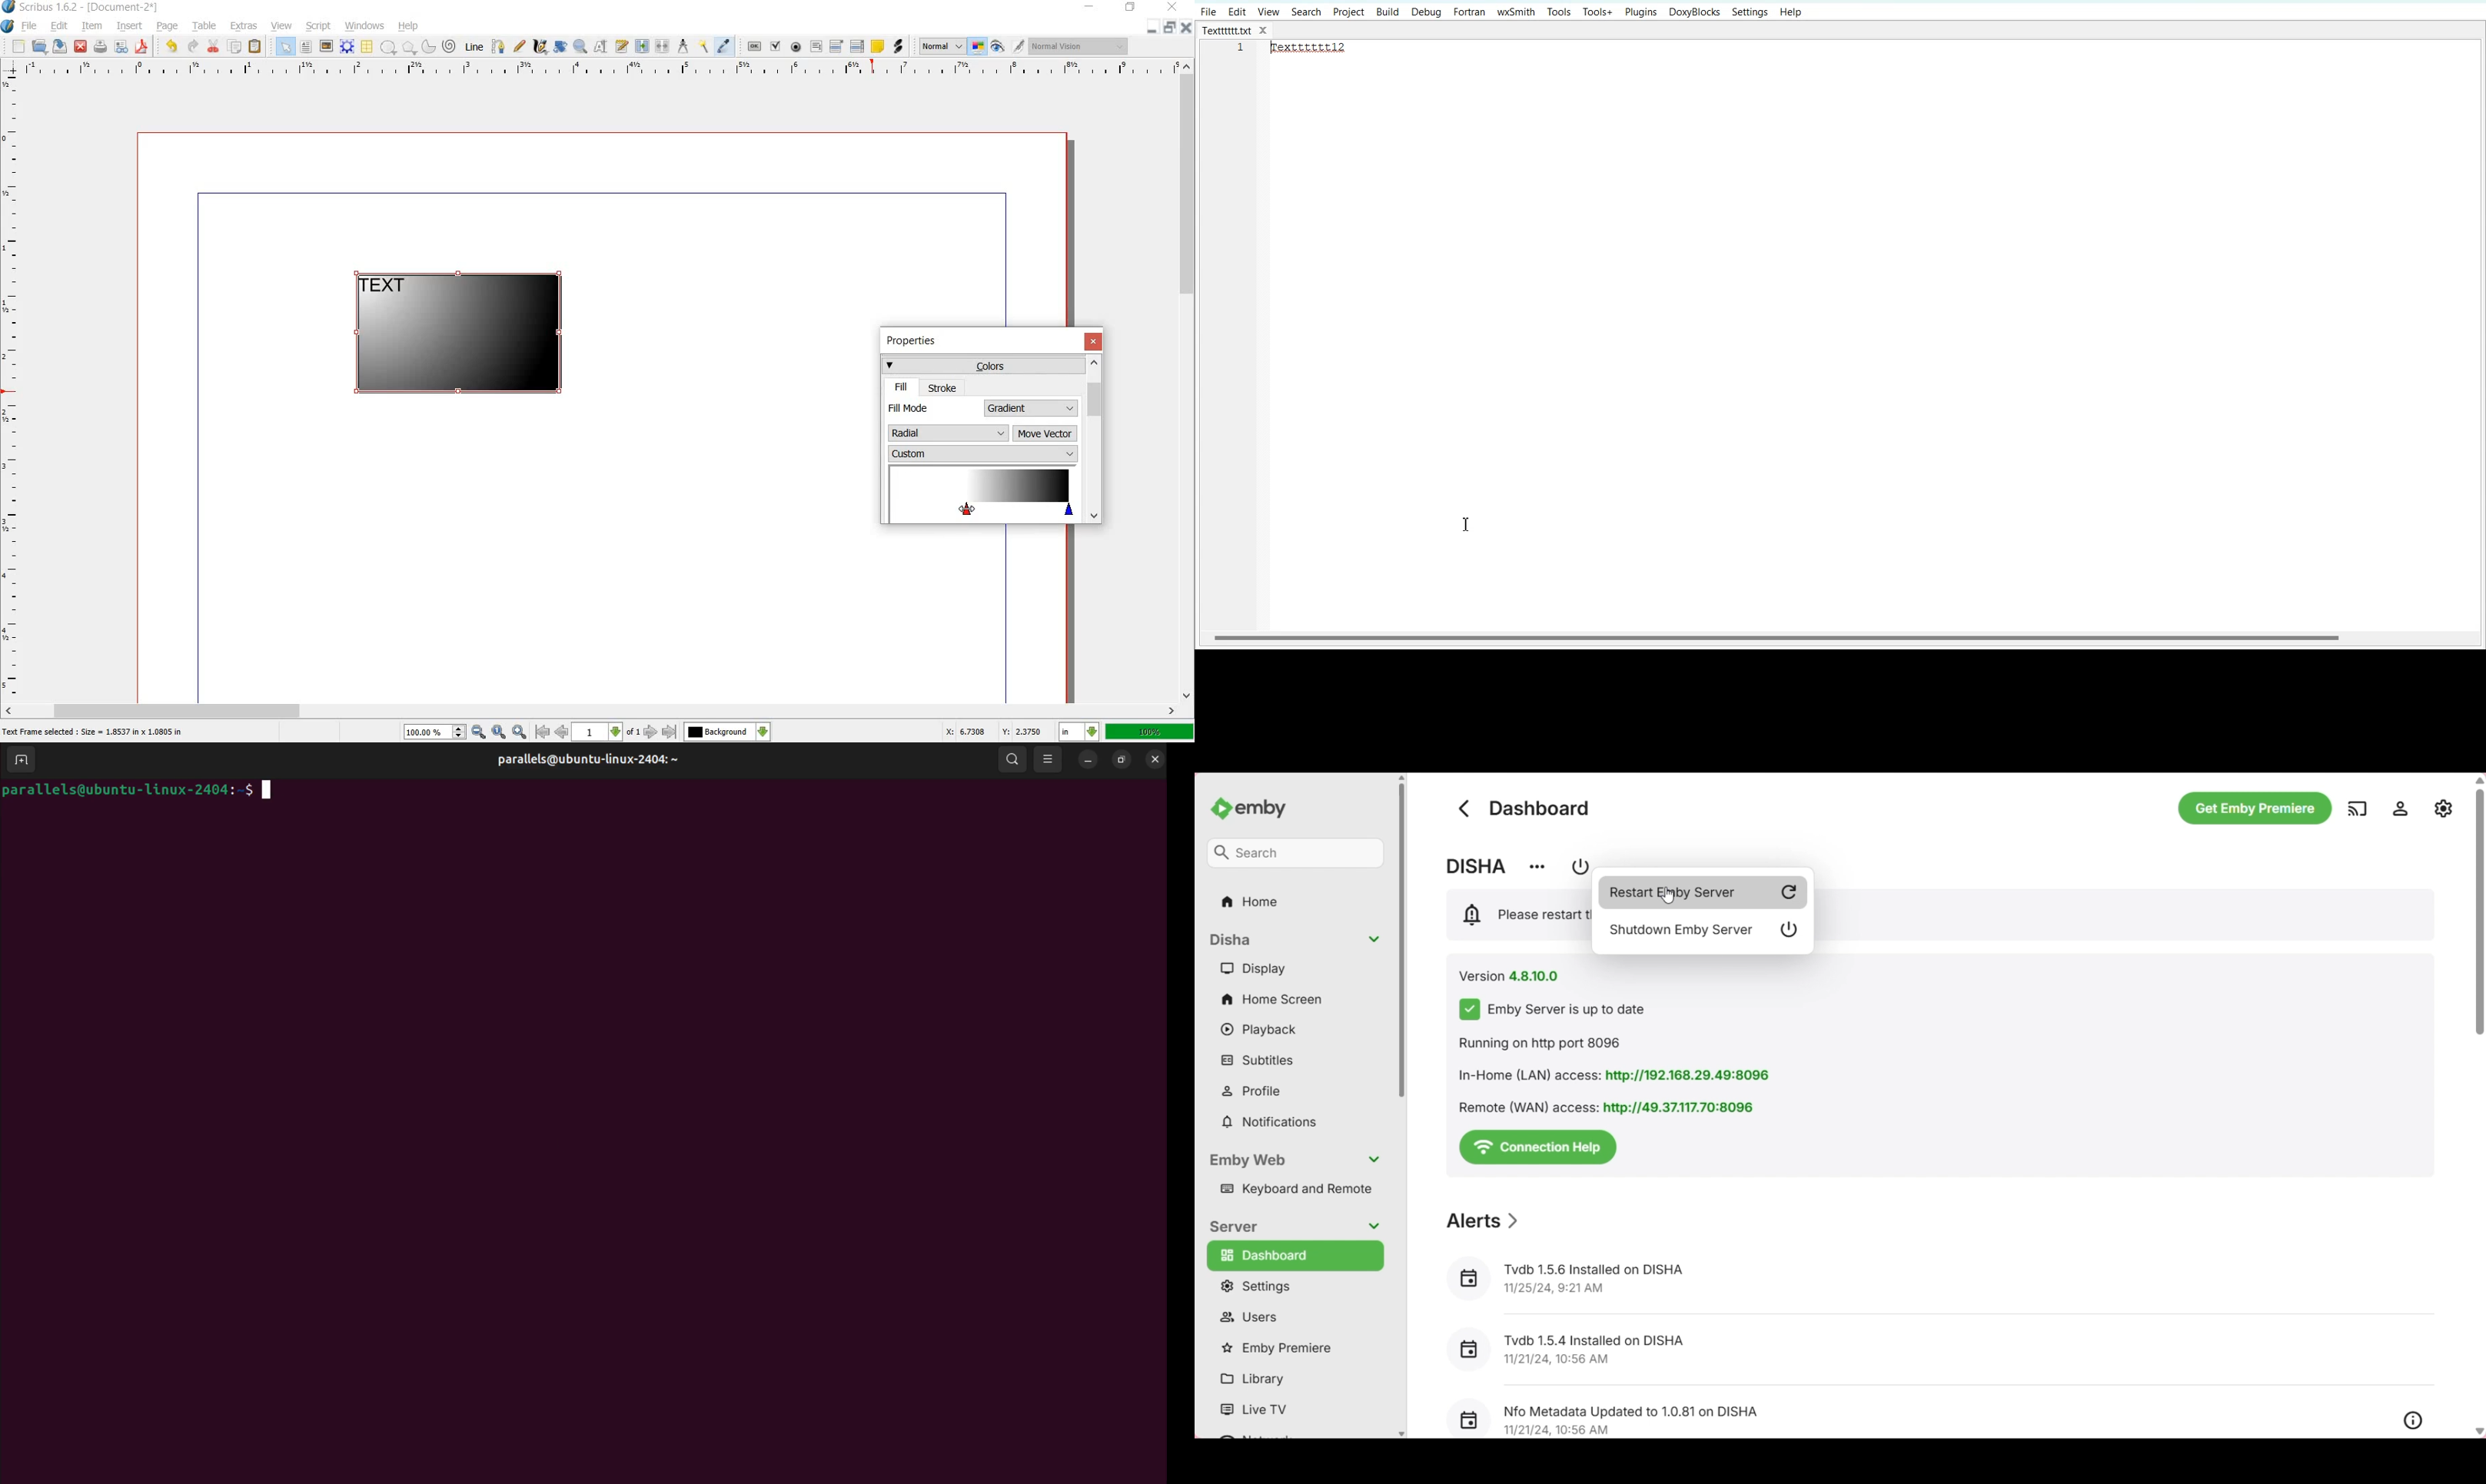 This screenshot has width=2492, height=1484. I want to click on Help, so click(1791, 13).